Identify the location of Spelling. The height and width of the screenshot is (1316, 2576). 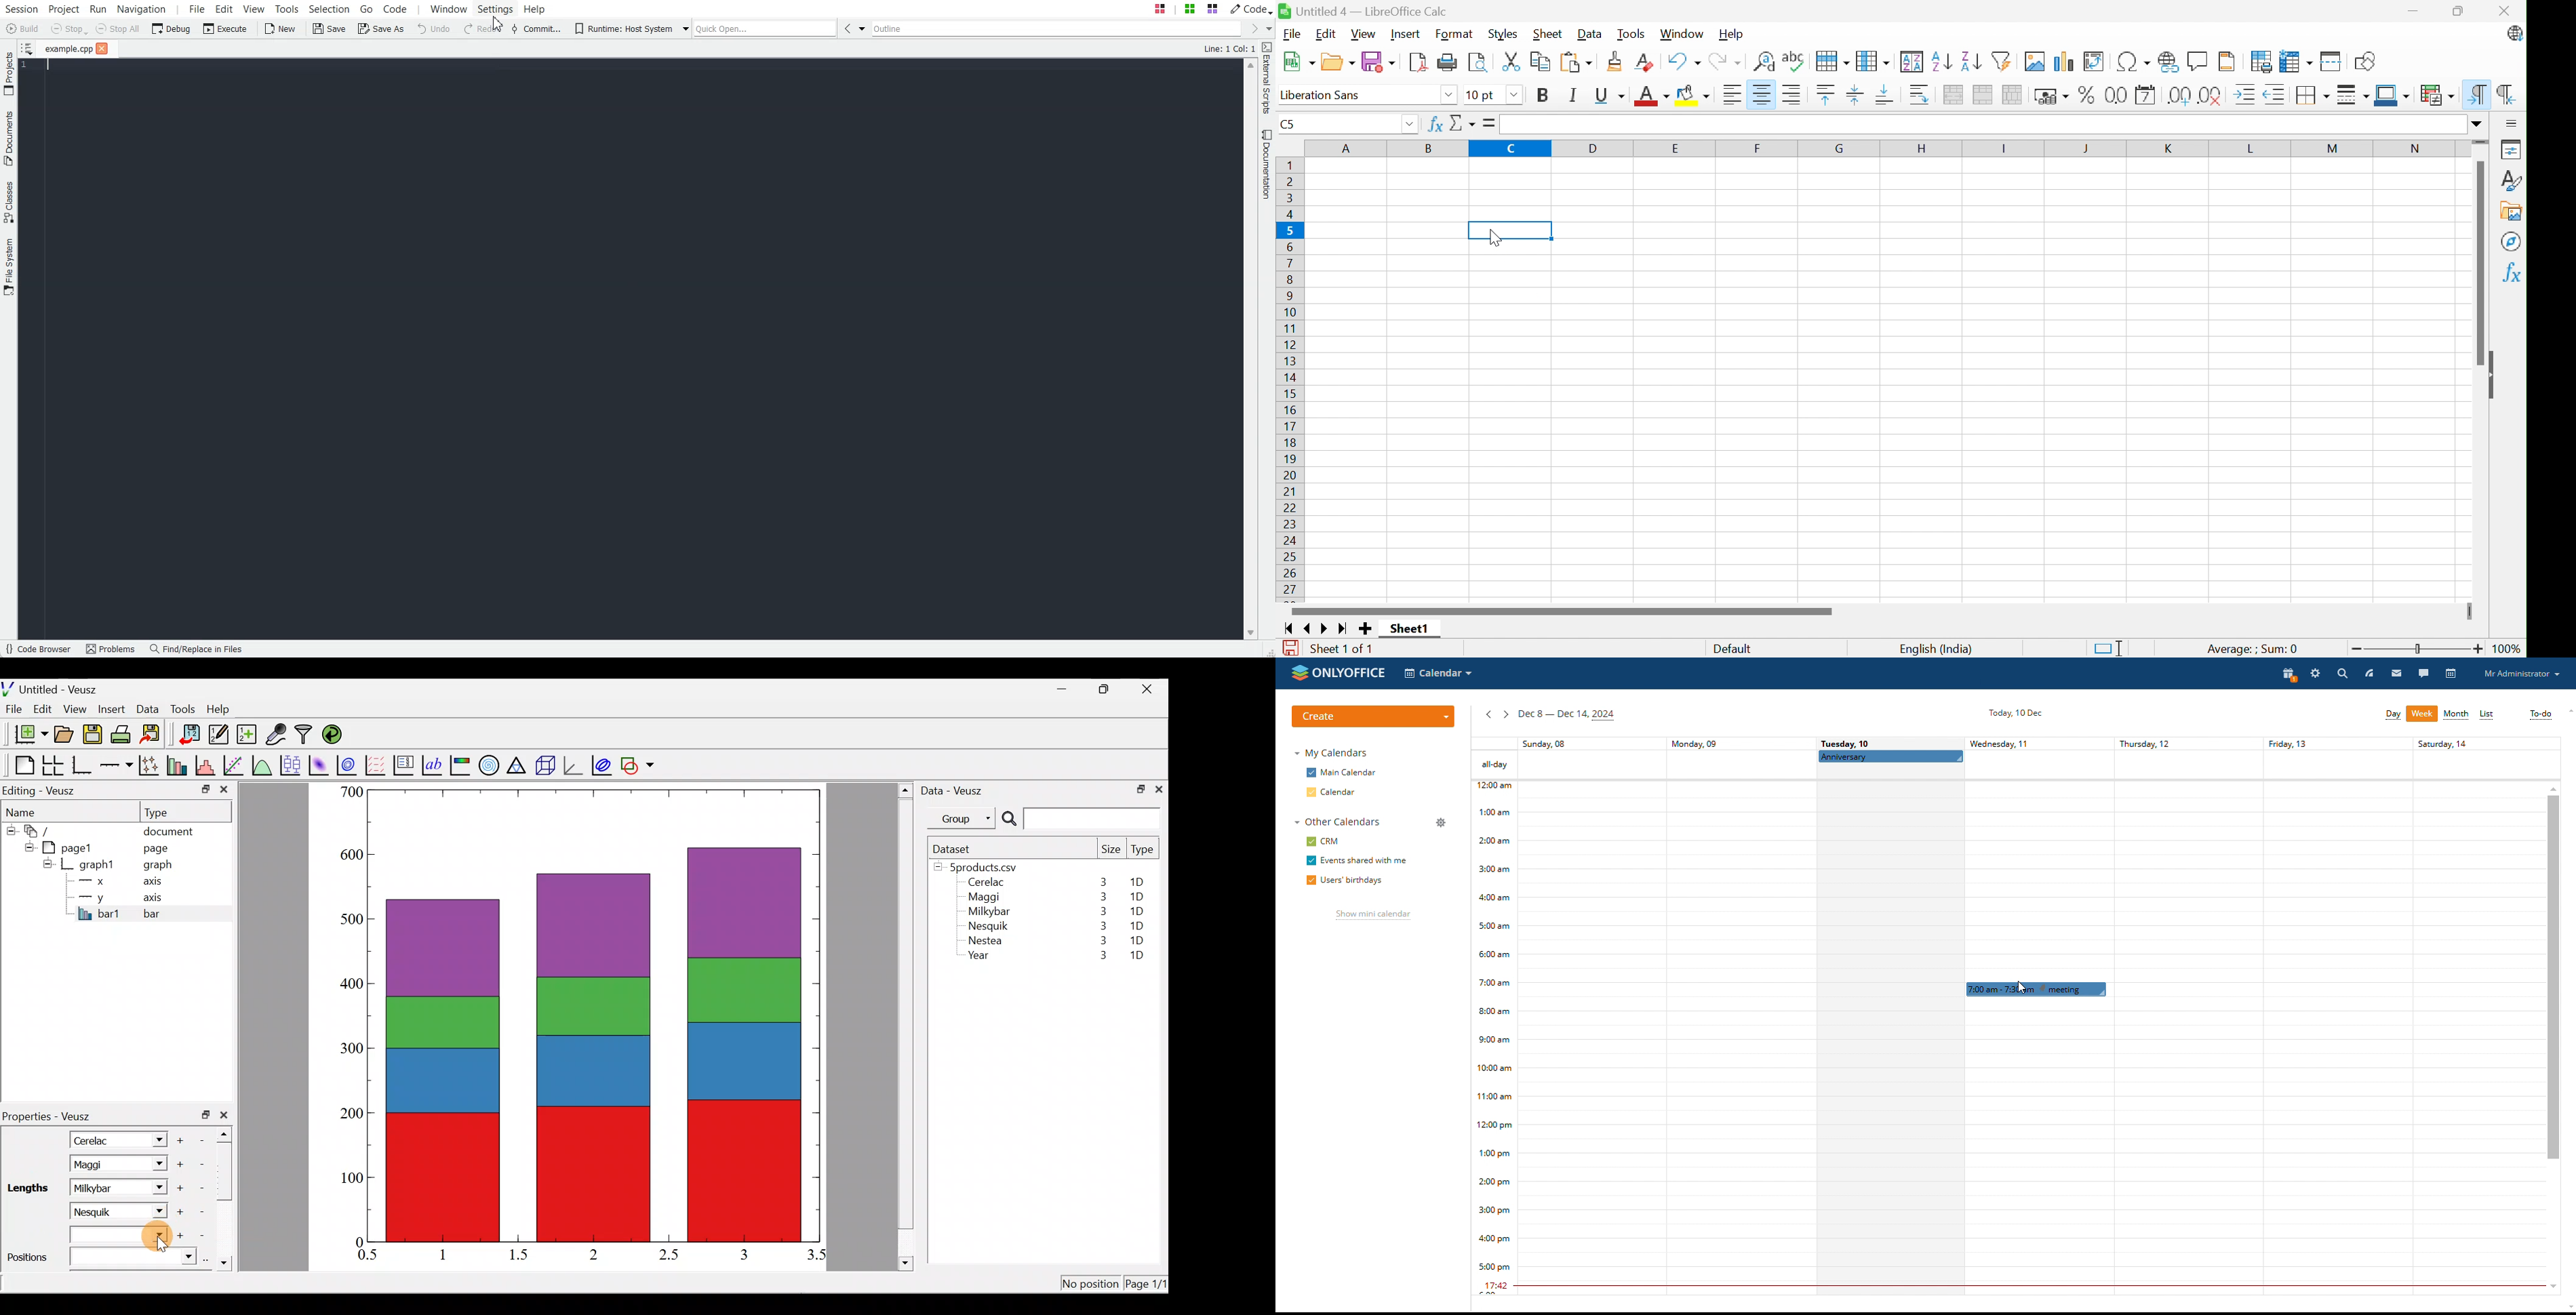
(1794, 61).